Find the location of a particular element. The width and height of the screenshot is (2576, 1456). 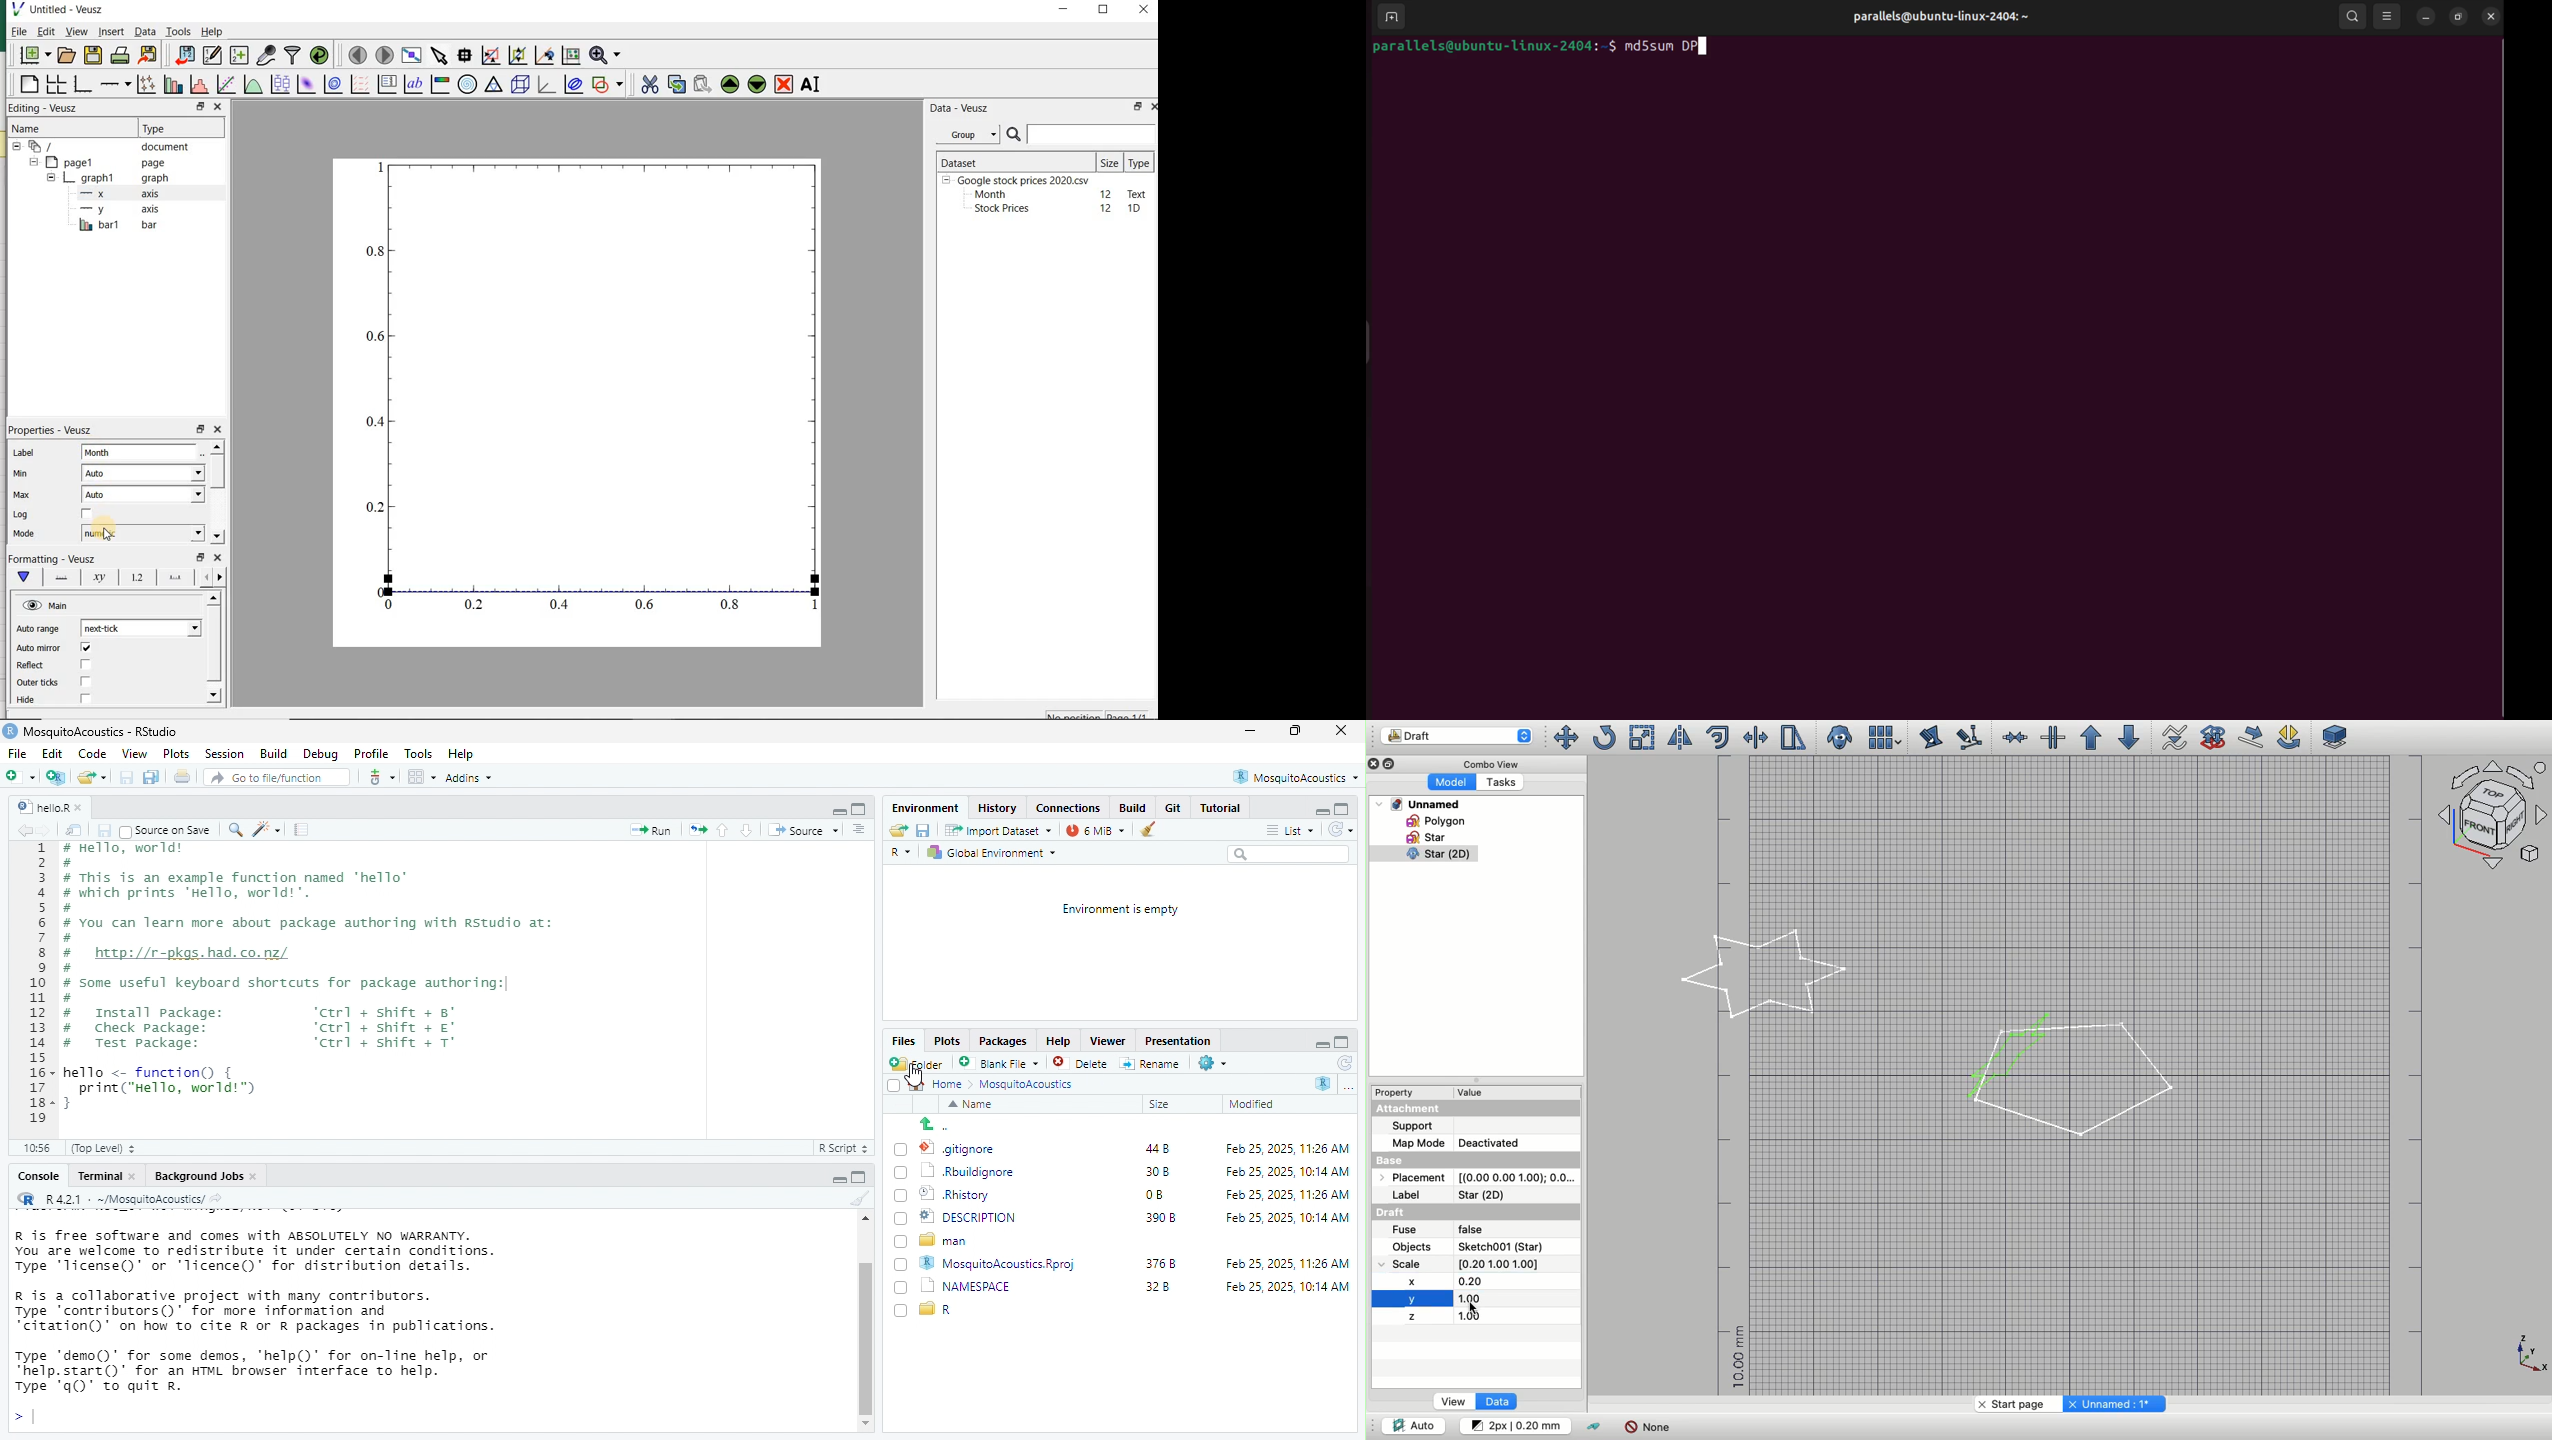

Profile is located at coordinates (371, 752).